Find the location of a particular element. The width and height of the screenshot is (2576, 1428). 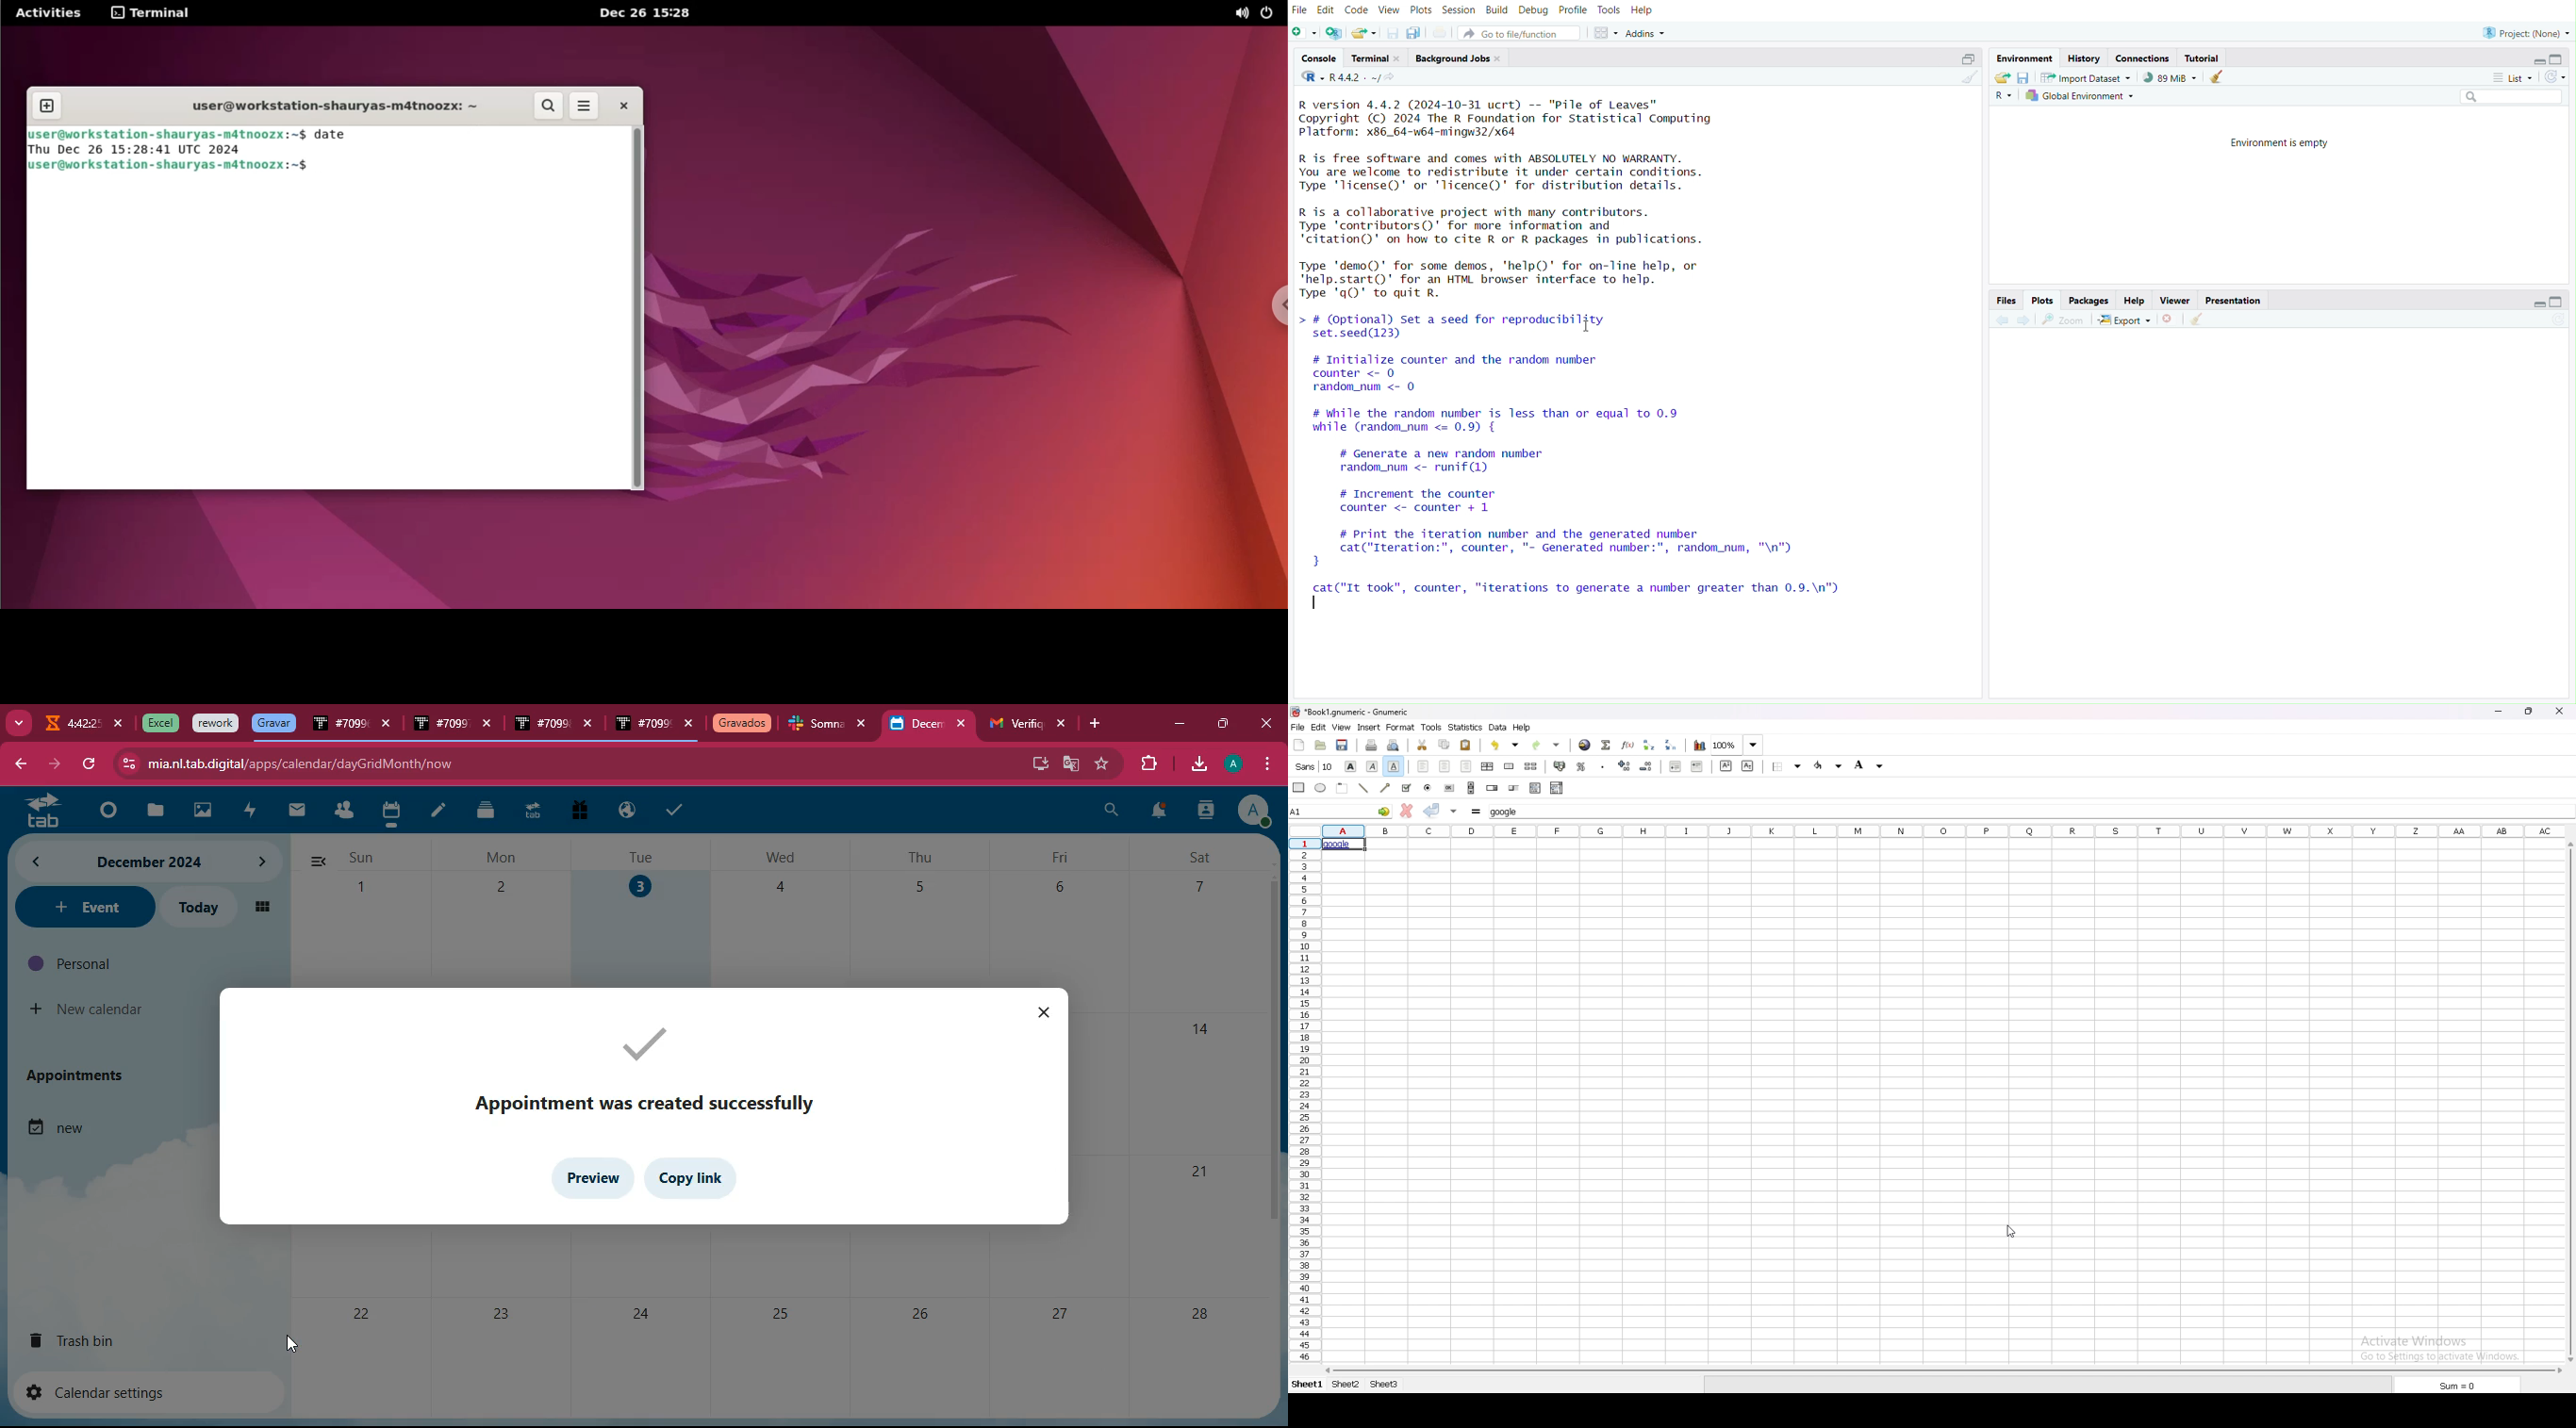

close is located at coordinates (1063, 724).